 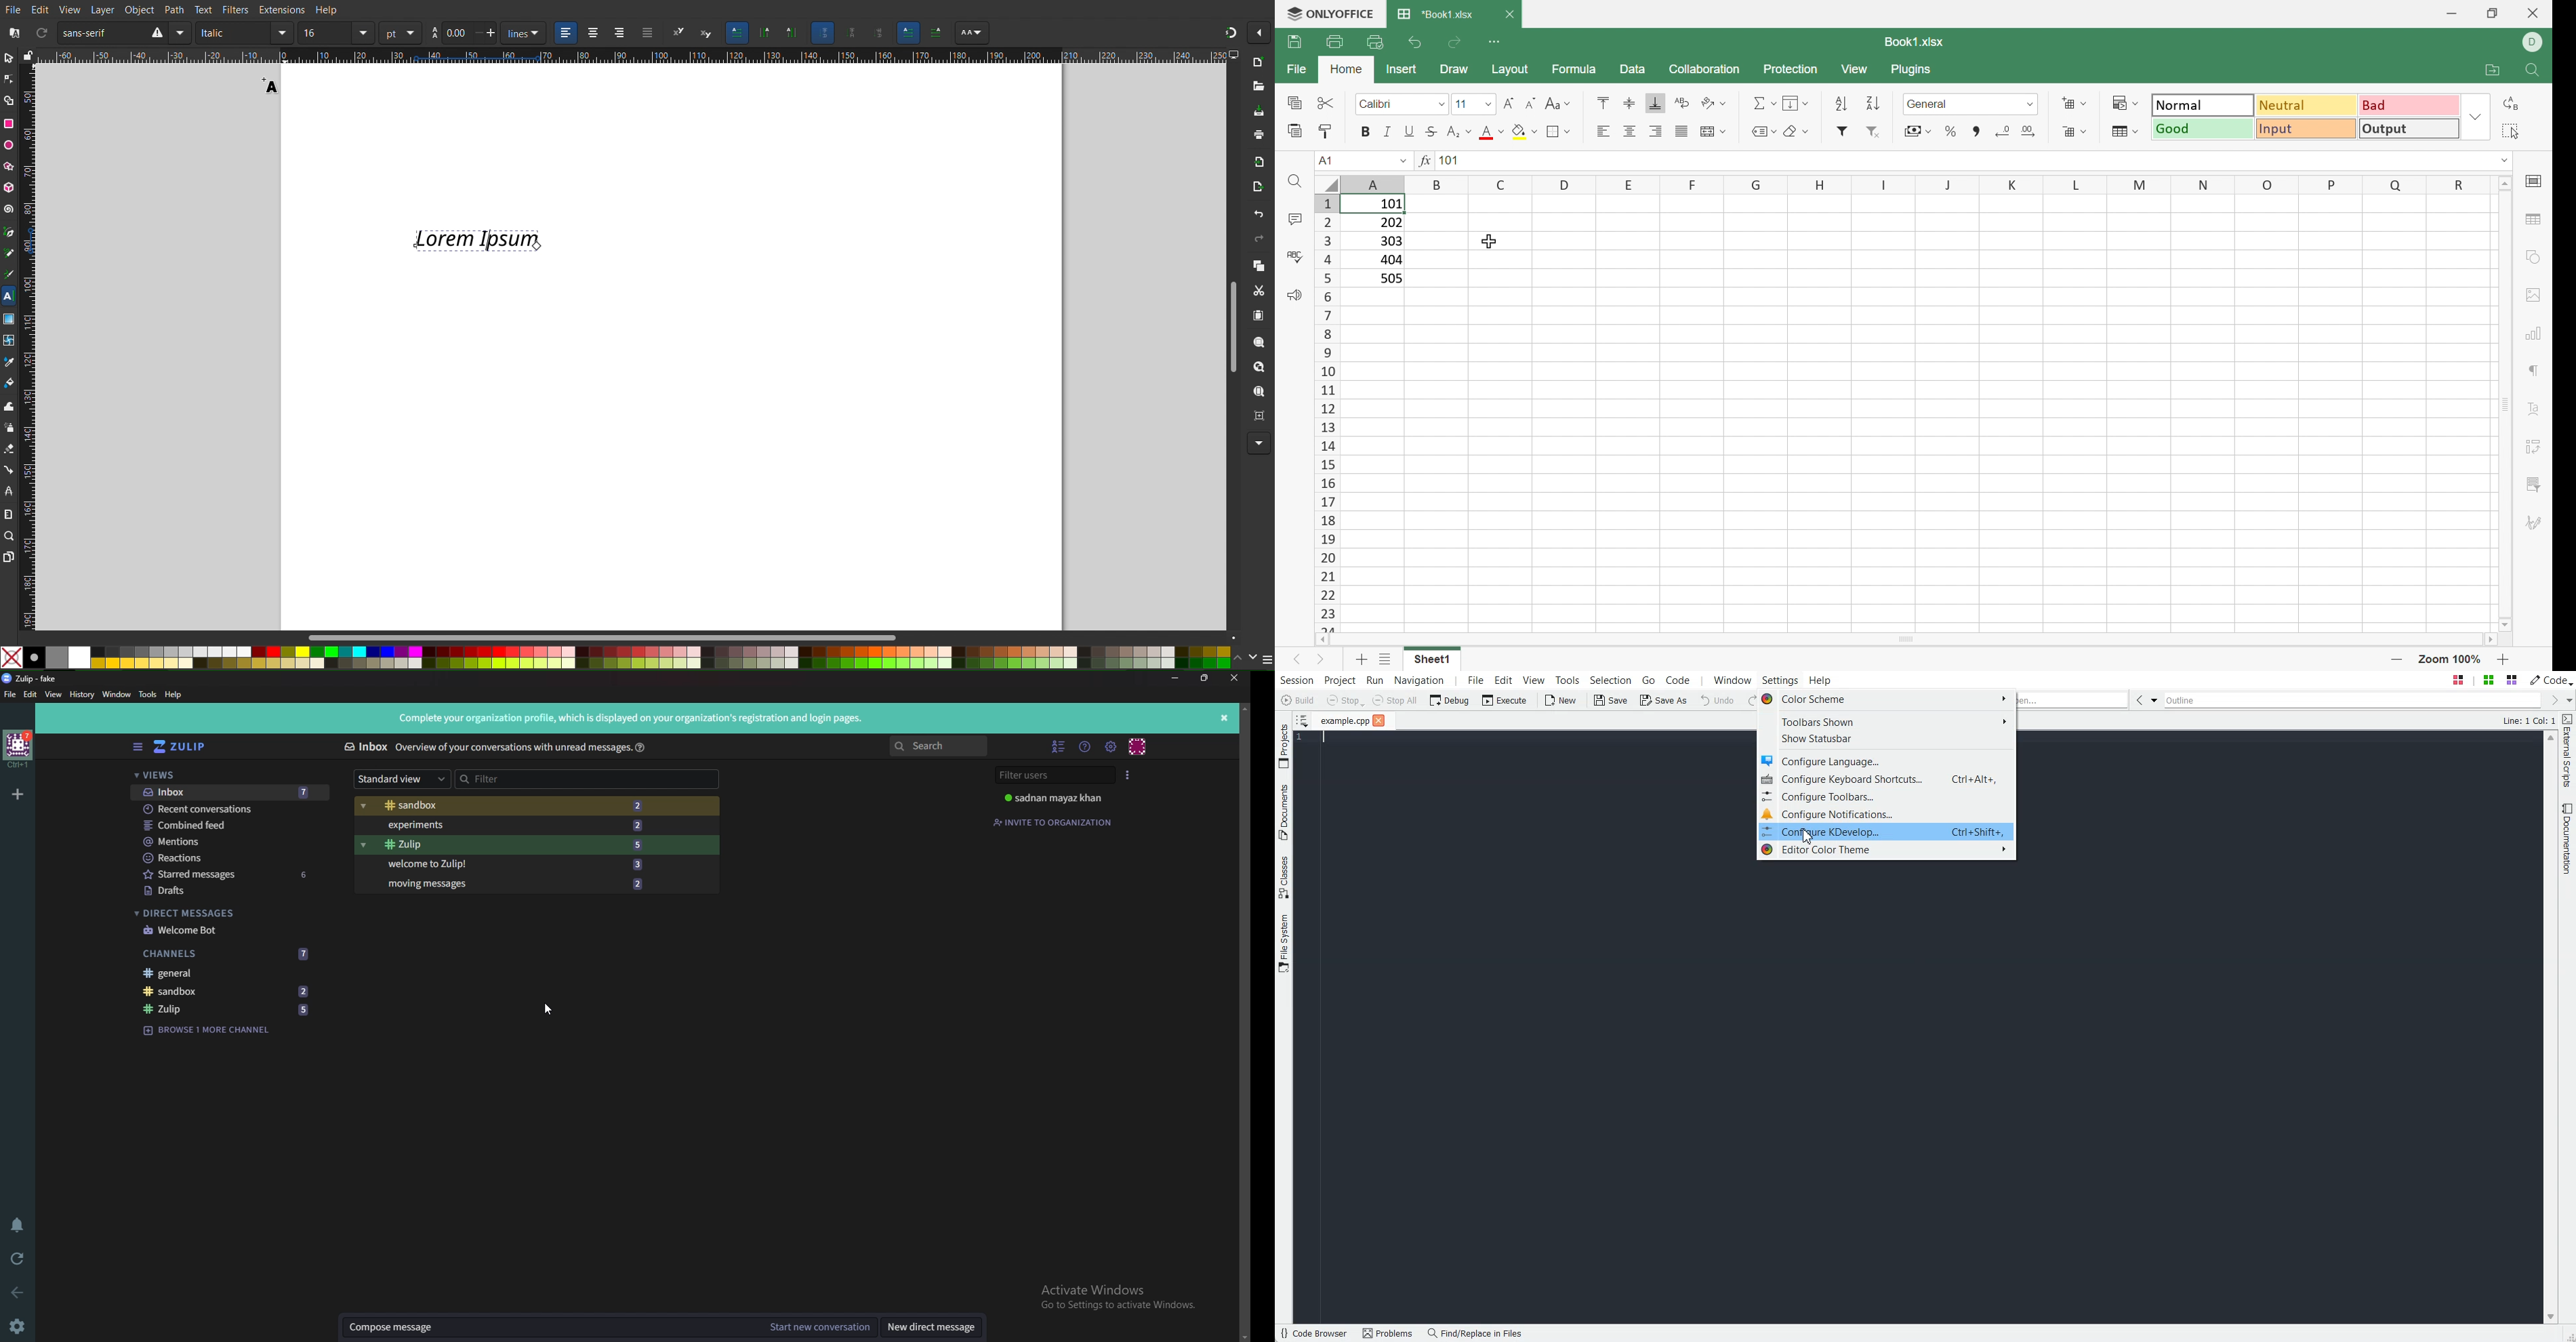 What do you see at coordinates (2411, 128) in the screenshot?
I see `Output` at bounding box center [2411, 128].